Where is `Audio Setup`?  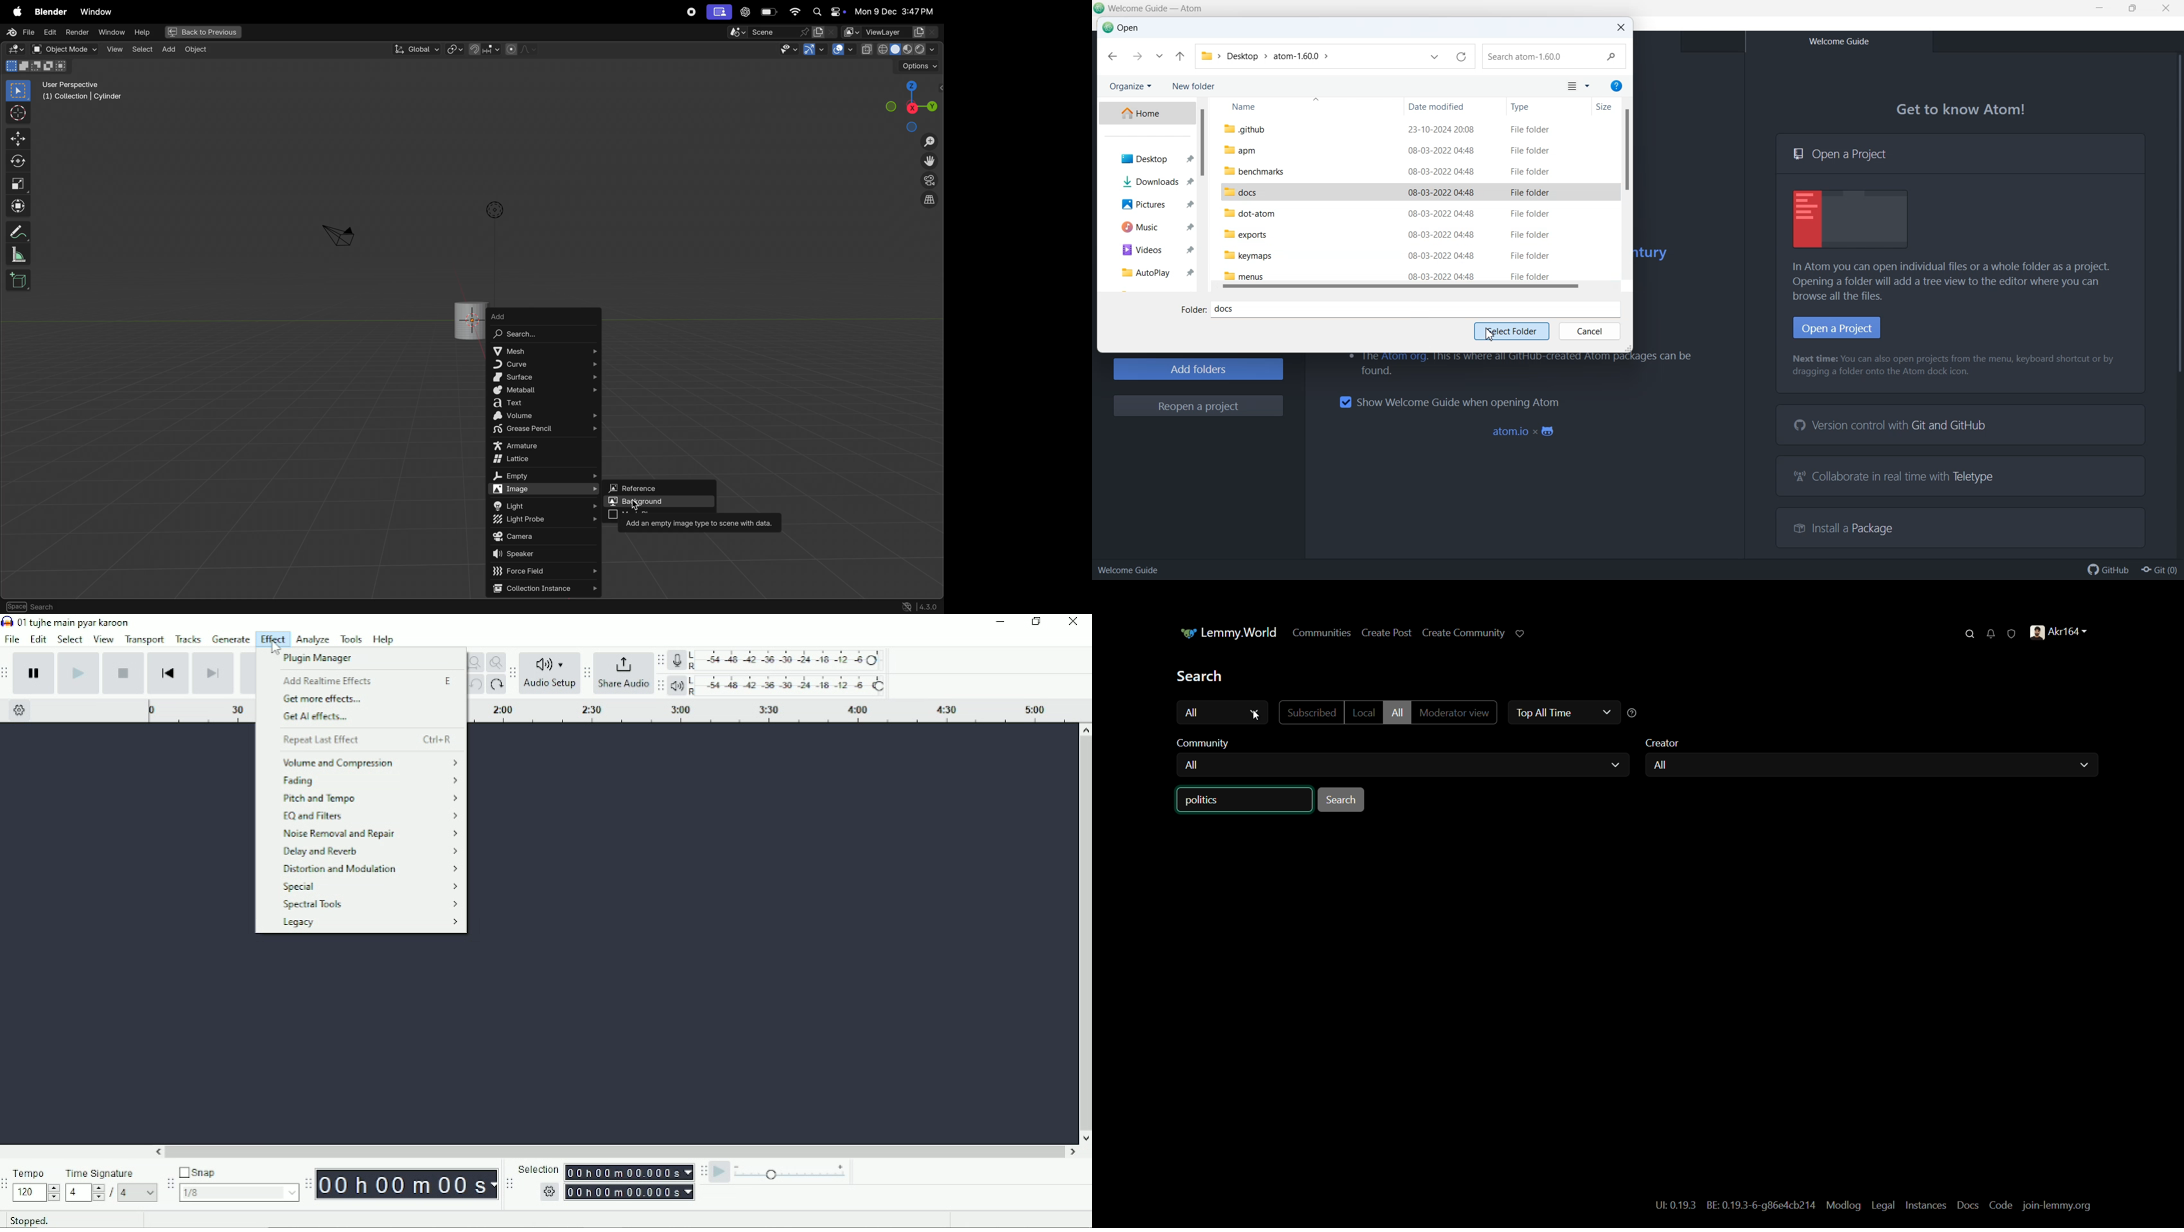
Audio Setup is located at coordinates (551, 674).